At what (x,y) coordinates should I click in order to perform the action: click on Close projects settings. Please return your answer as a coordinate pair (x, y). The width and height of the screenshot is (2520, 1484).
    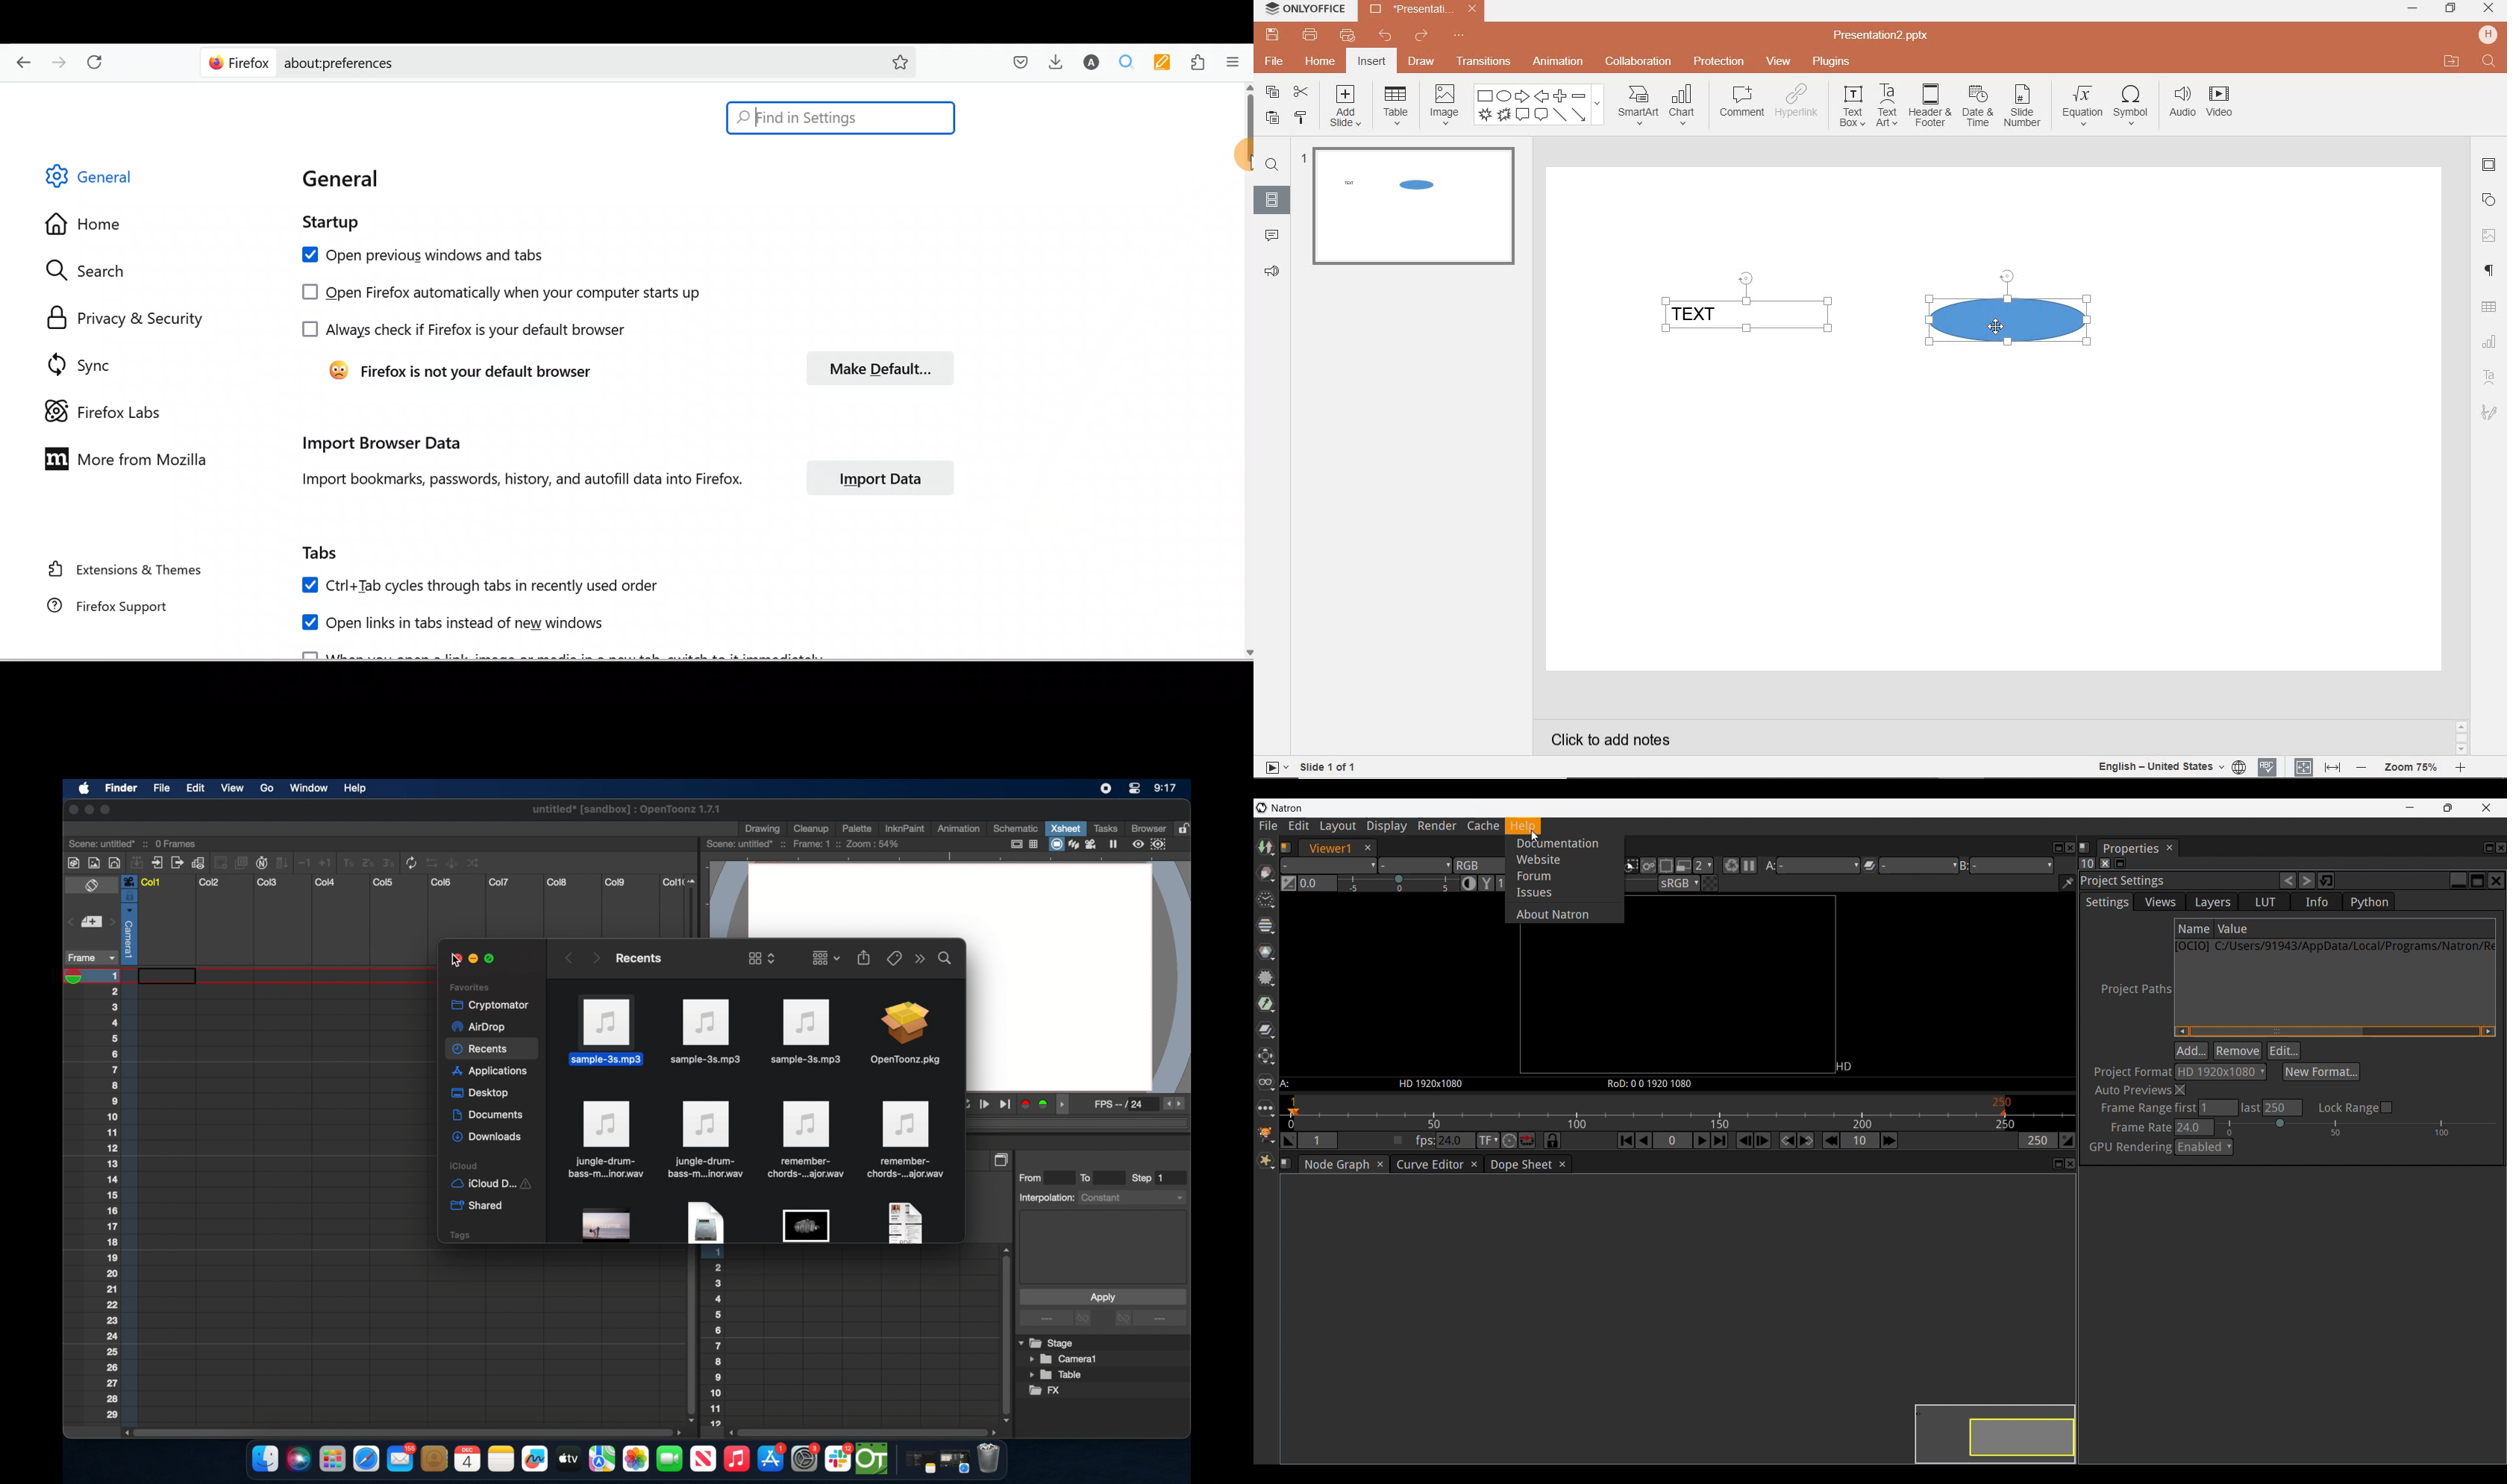
    Looking at the image, I should click on (2497, 880).